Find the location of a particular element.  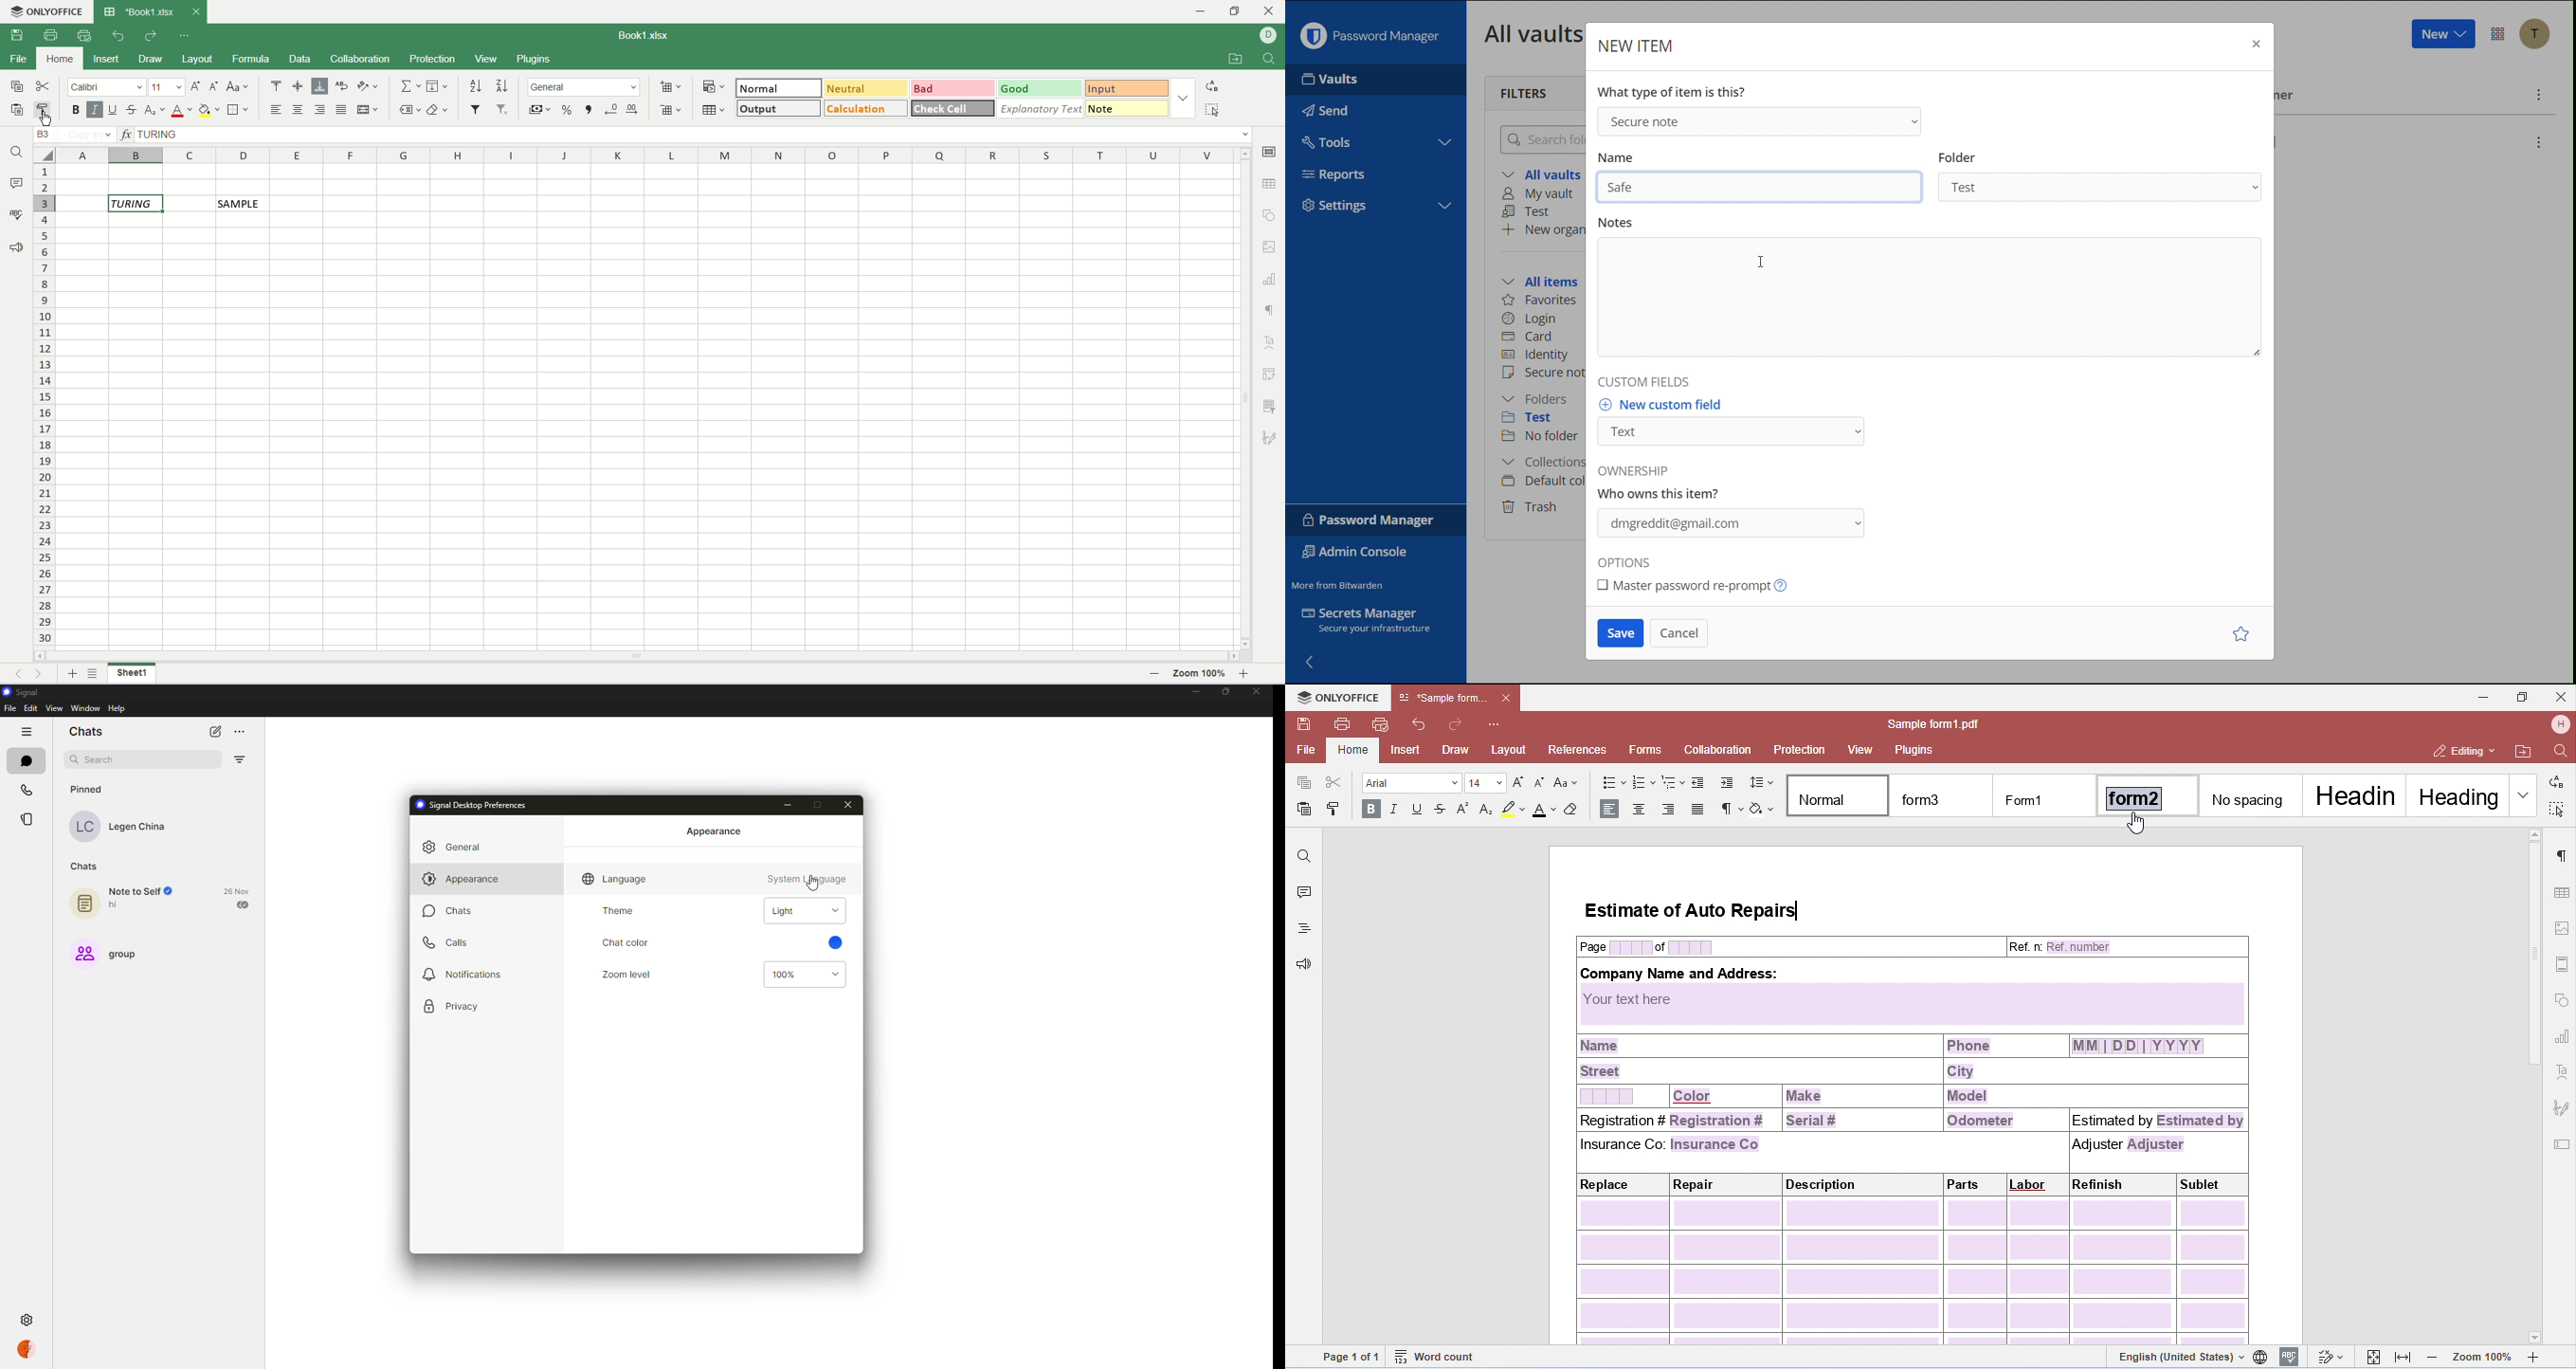

undo is located at coordinates (119, 36).